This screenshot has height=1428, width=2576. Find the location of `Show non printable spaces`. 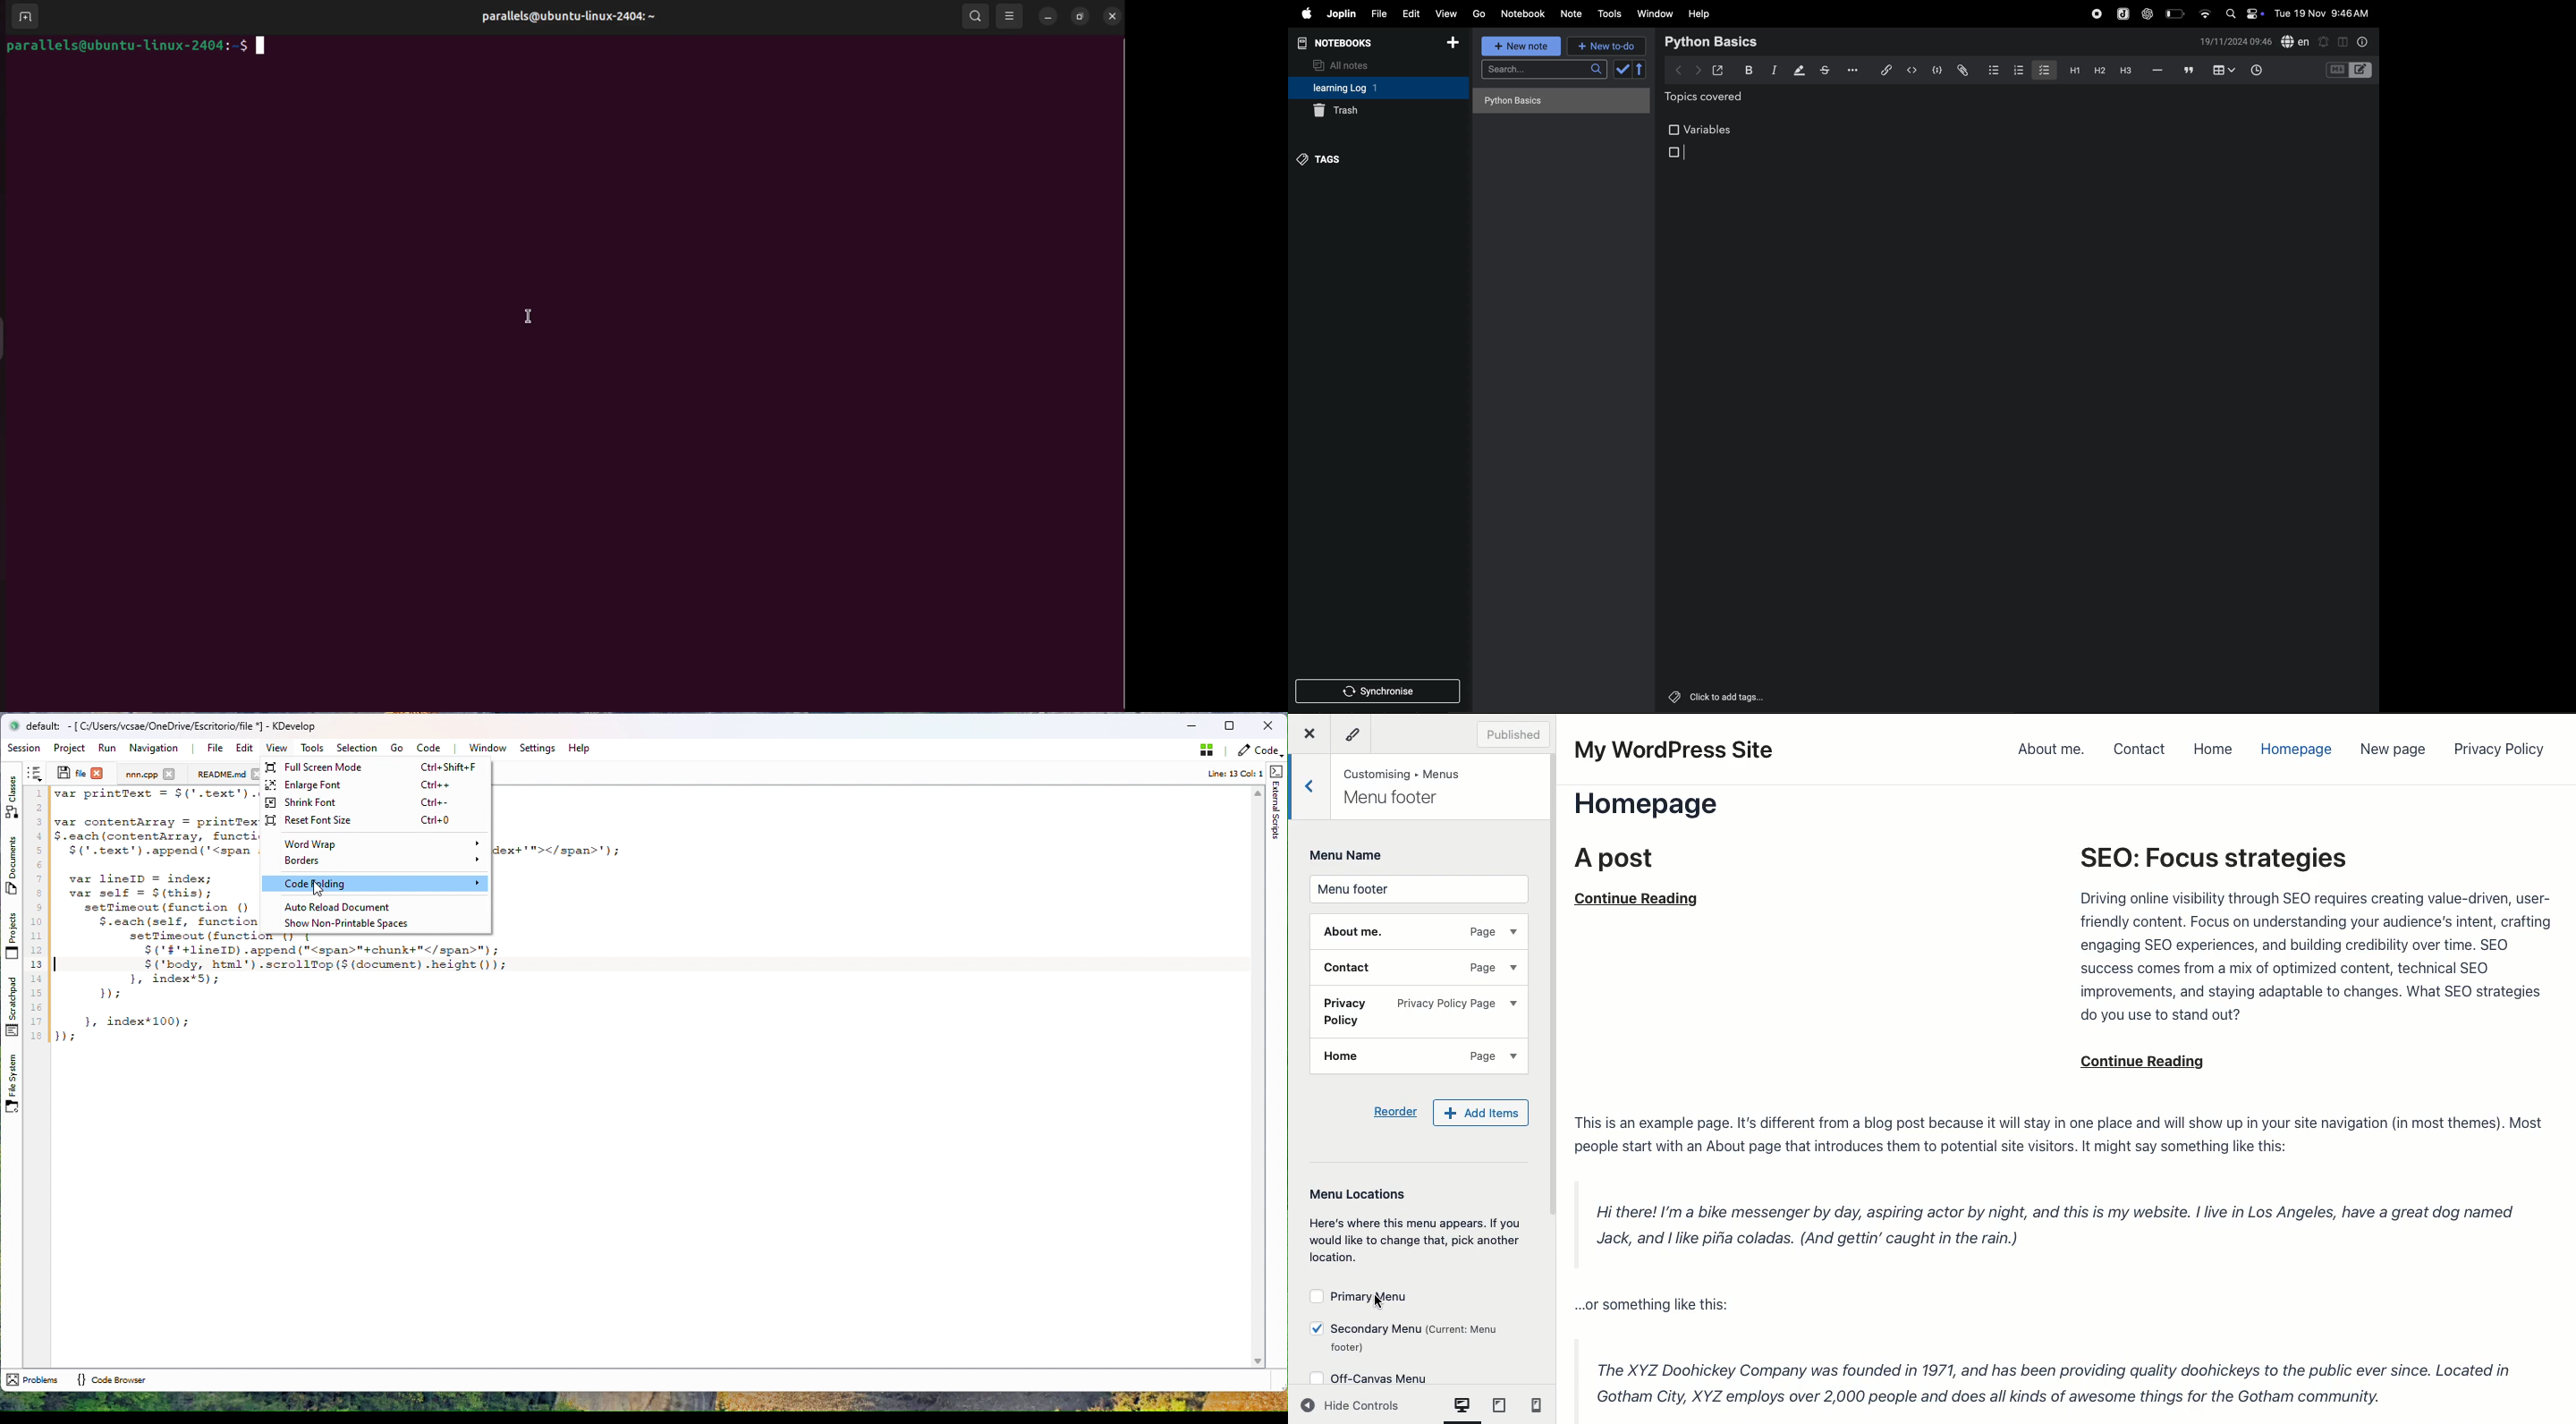

Show non printable spaces is located at coordinates (372, 924).